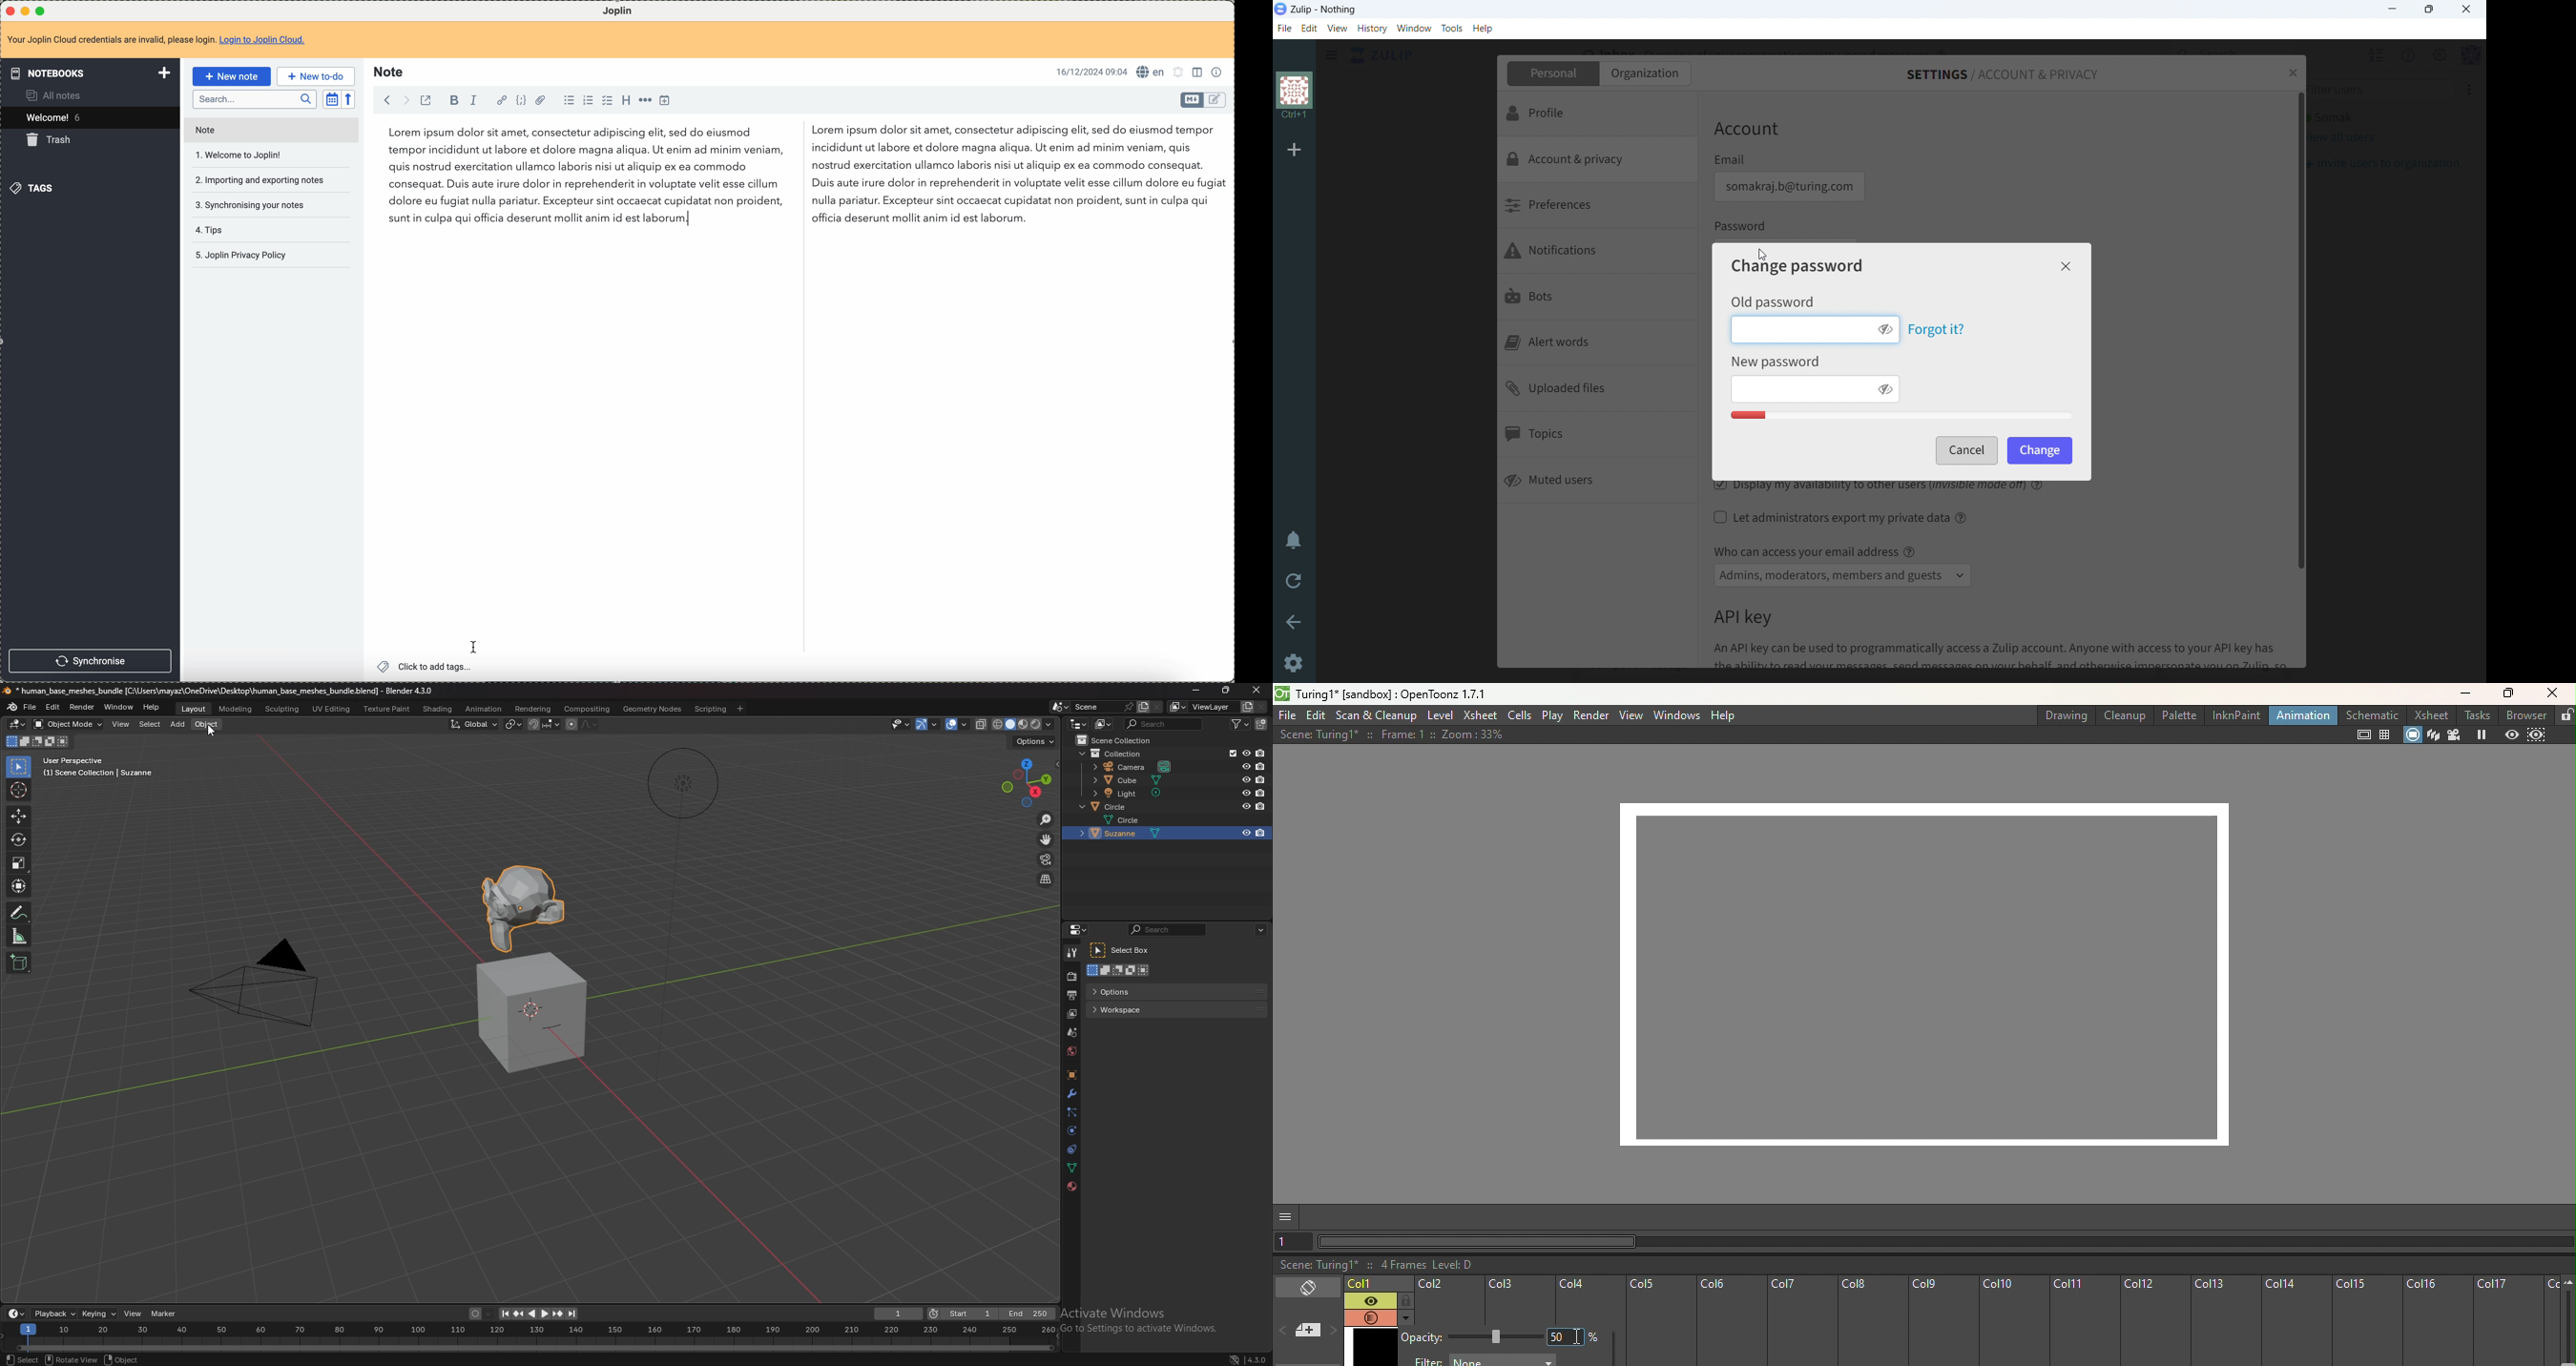  I want to click on toggle sort order field, so click(331, 99).